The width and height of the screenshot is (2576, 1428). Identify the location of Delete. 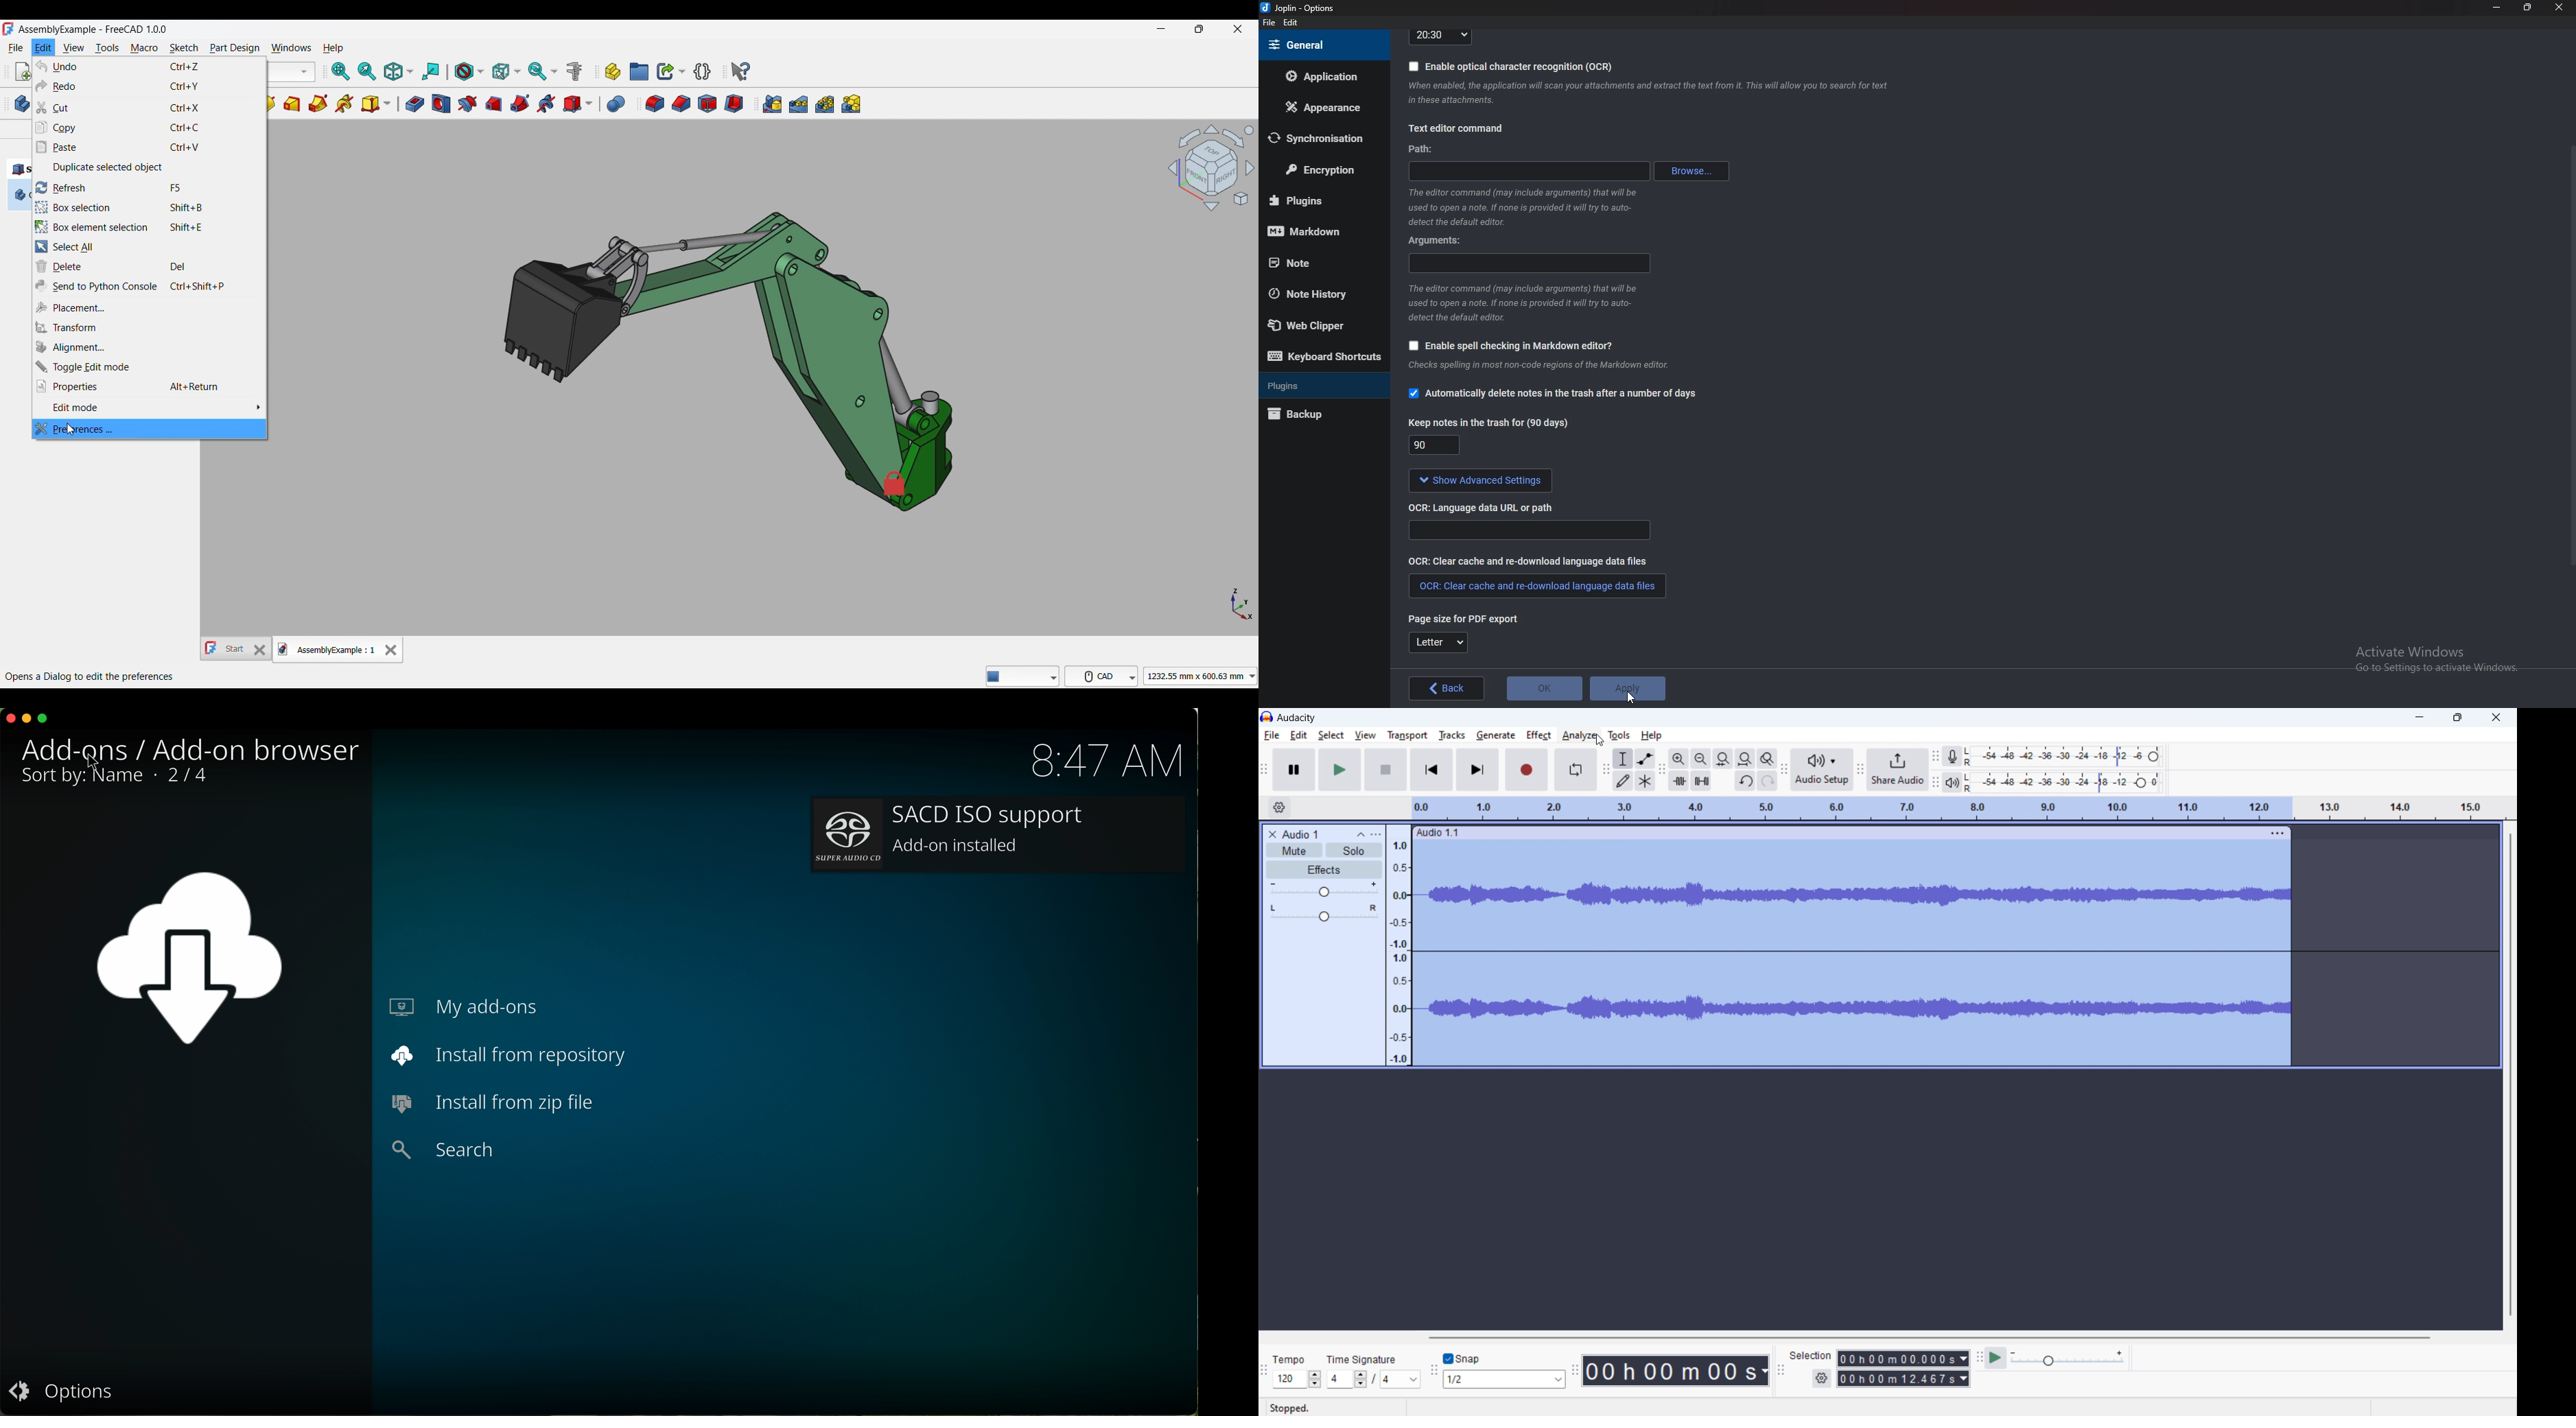
(150, 266).